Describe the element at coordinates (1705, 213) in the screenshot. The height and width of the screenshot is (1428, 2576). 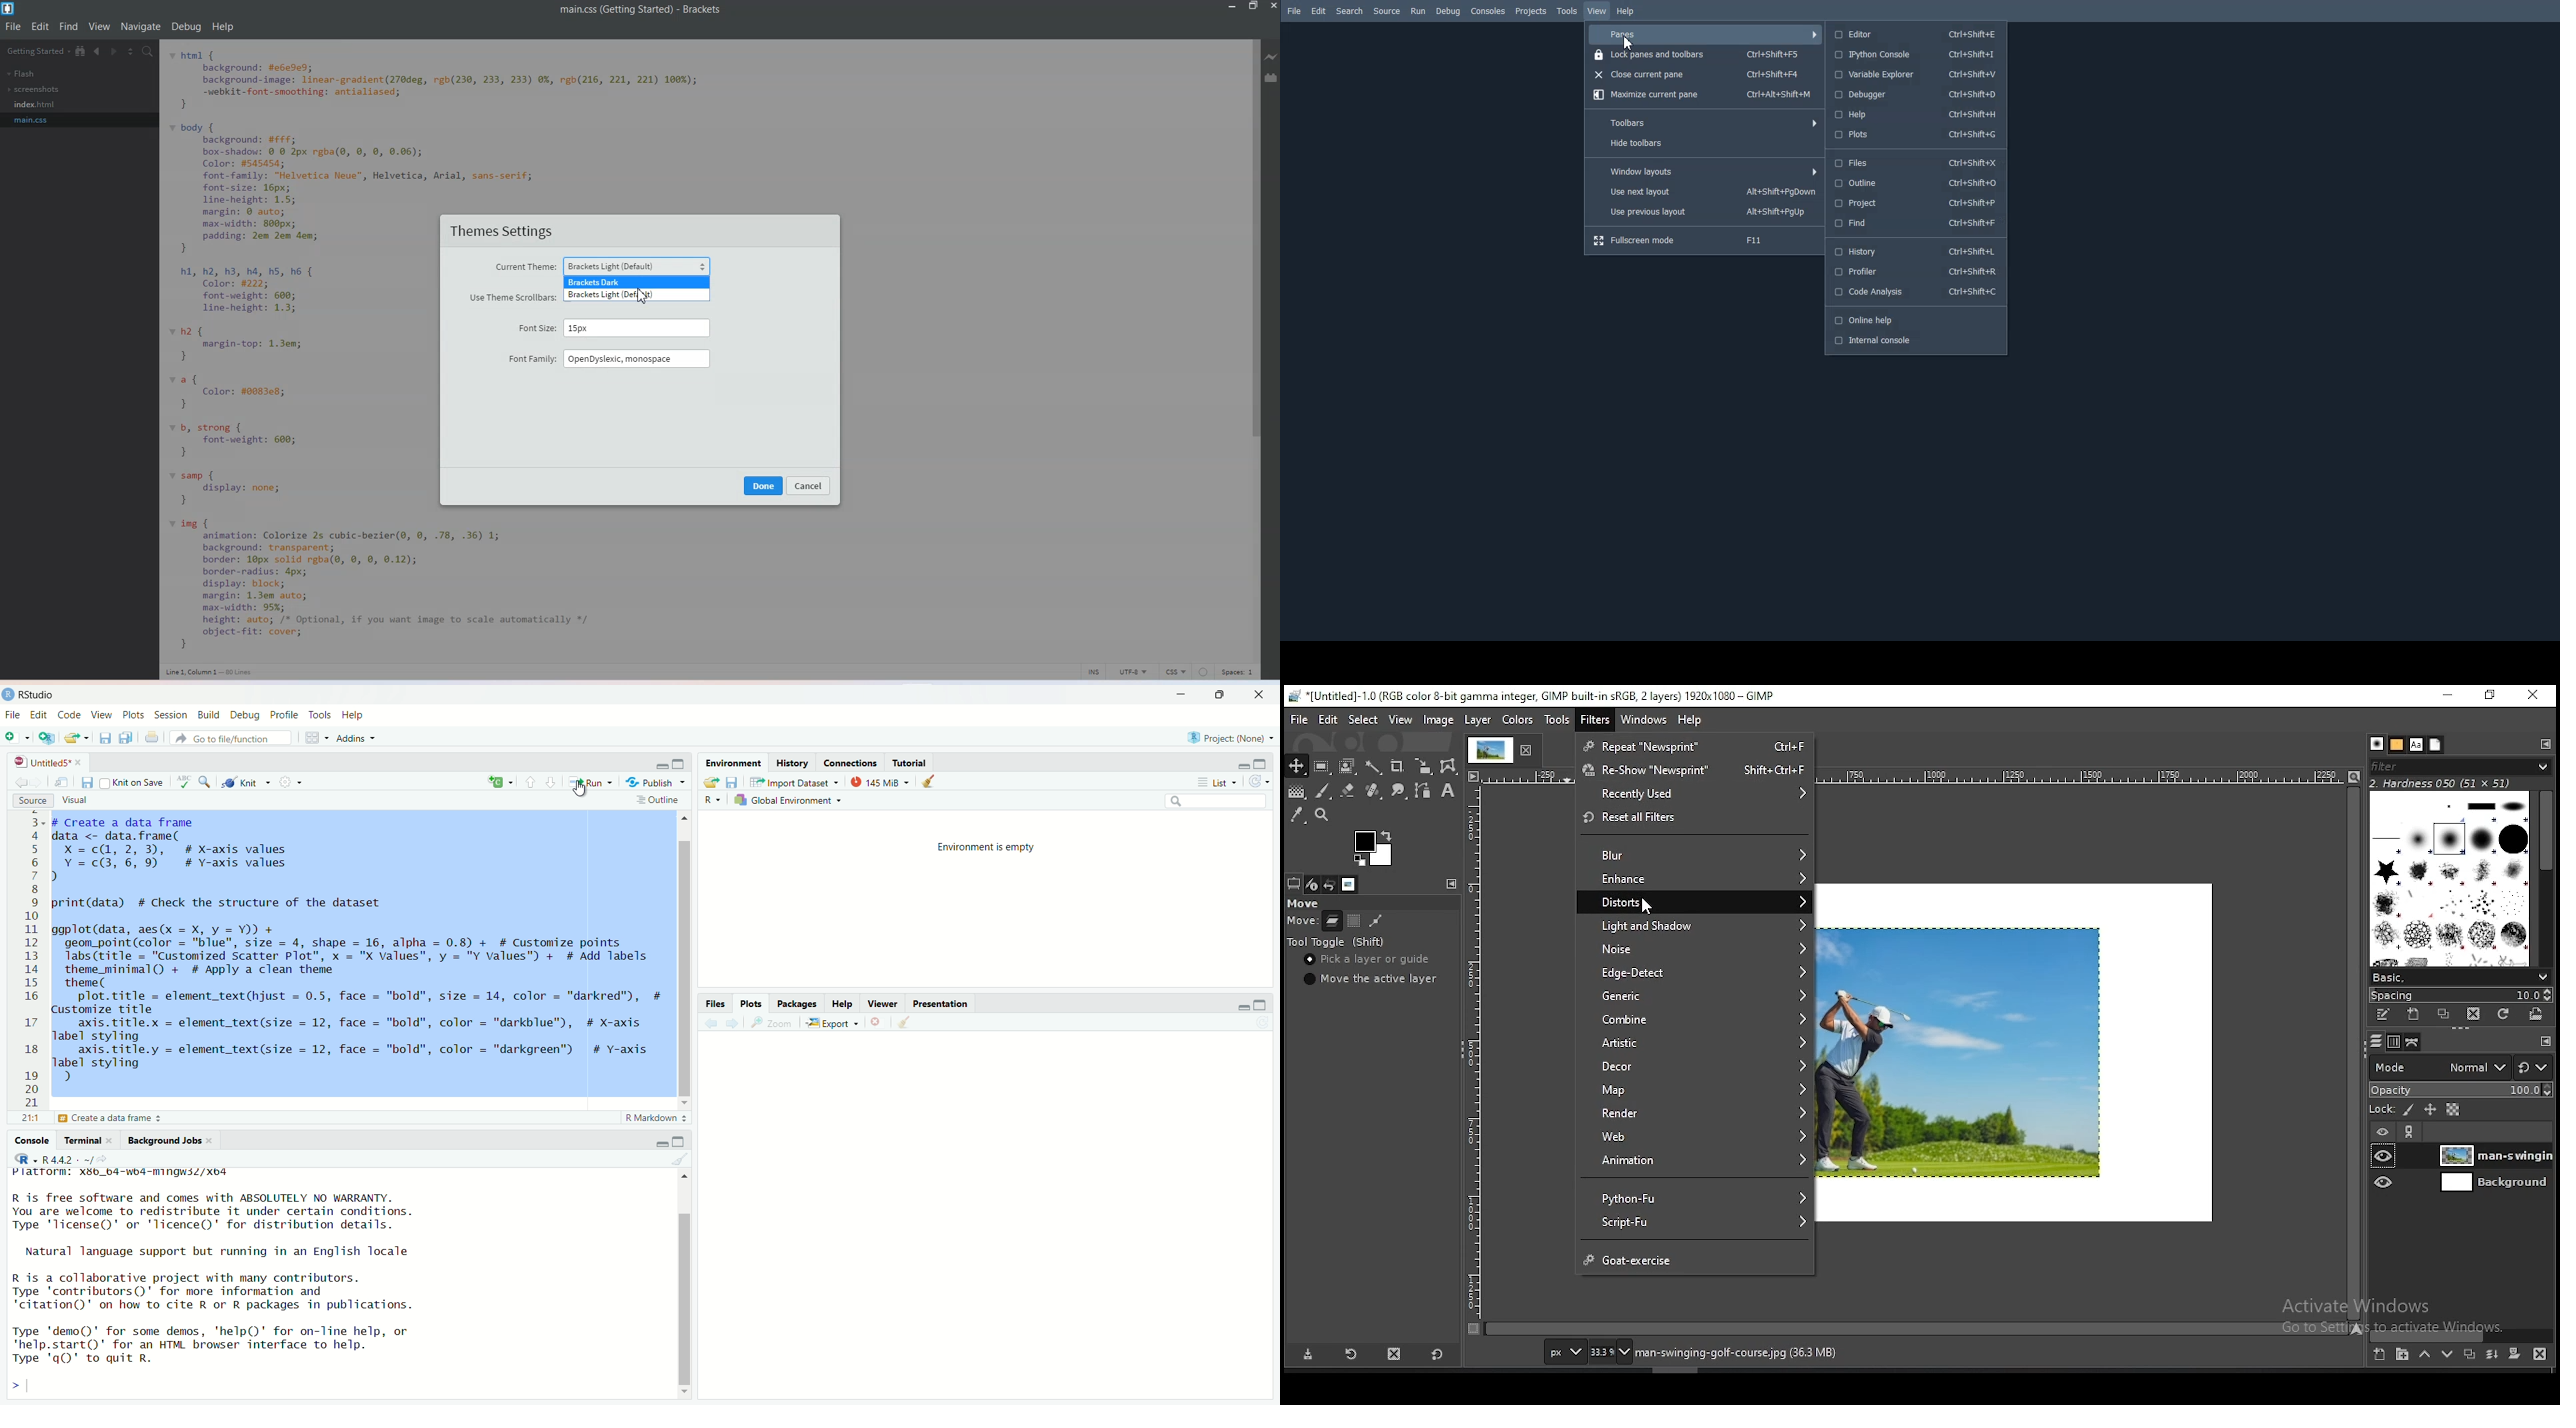
I see `Use previous layout` at that location.